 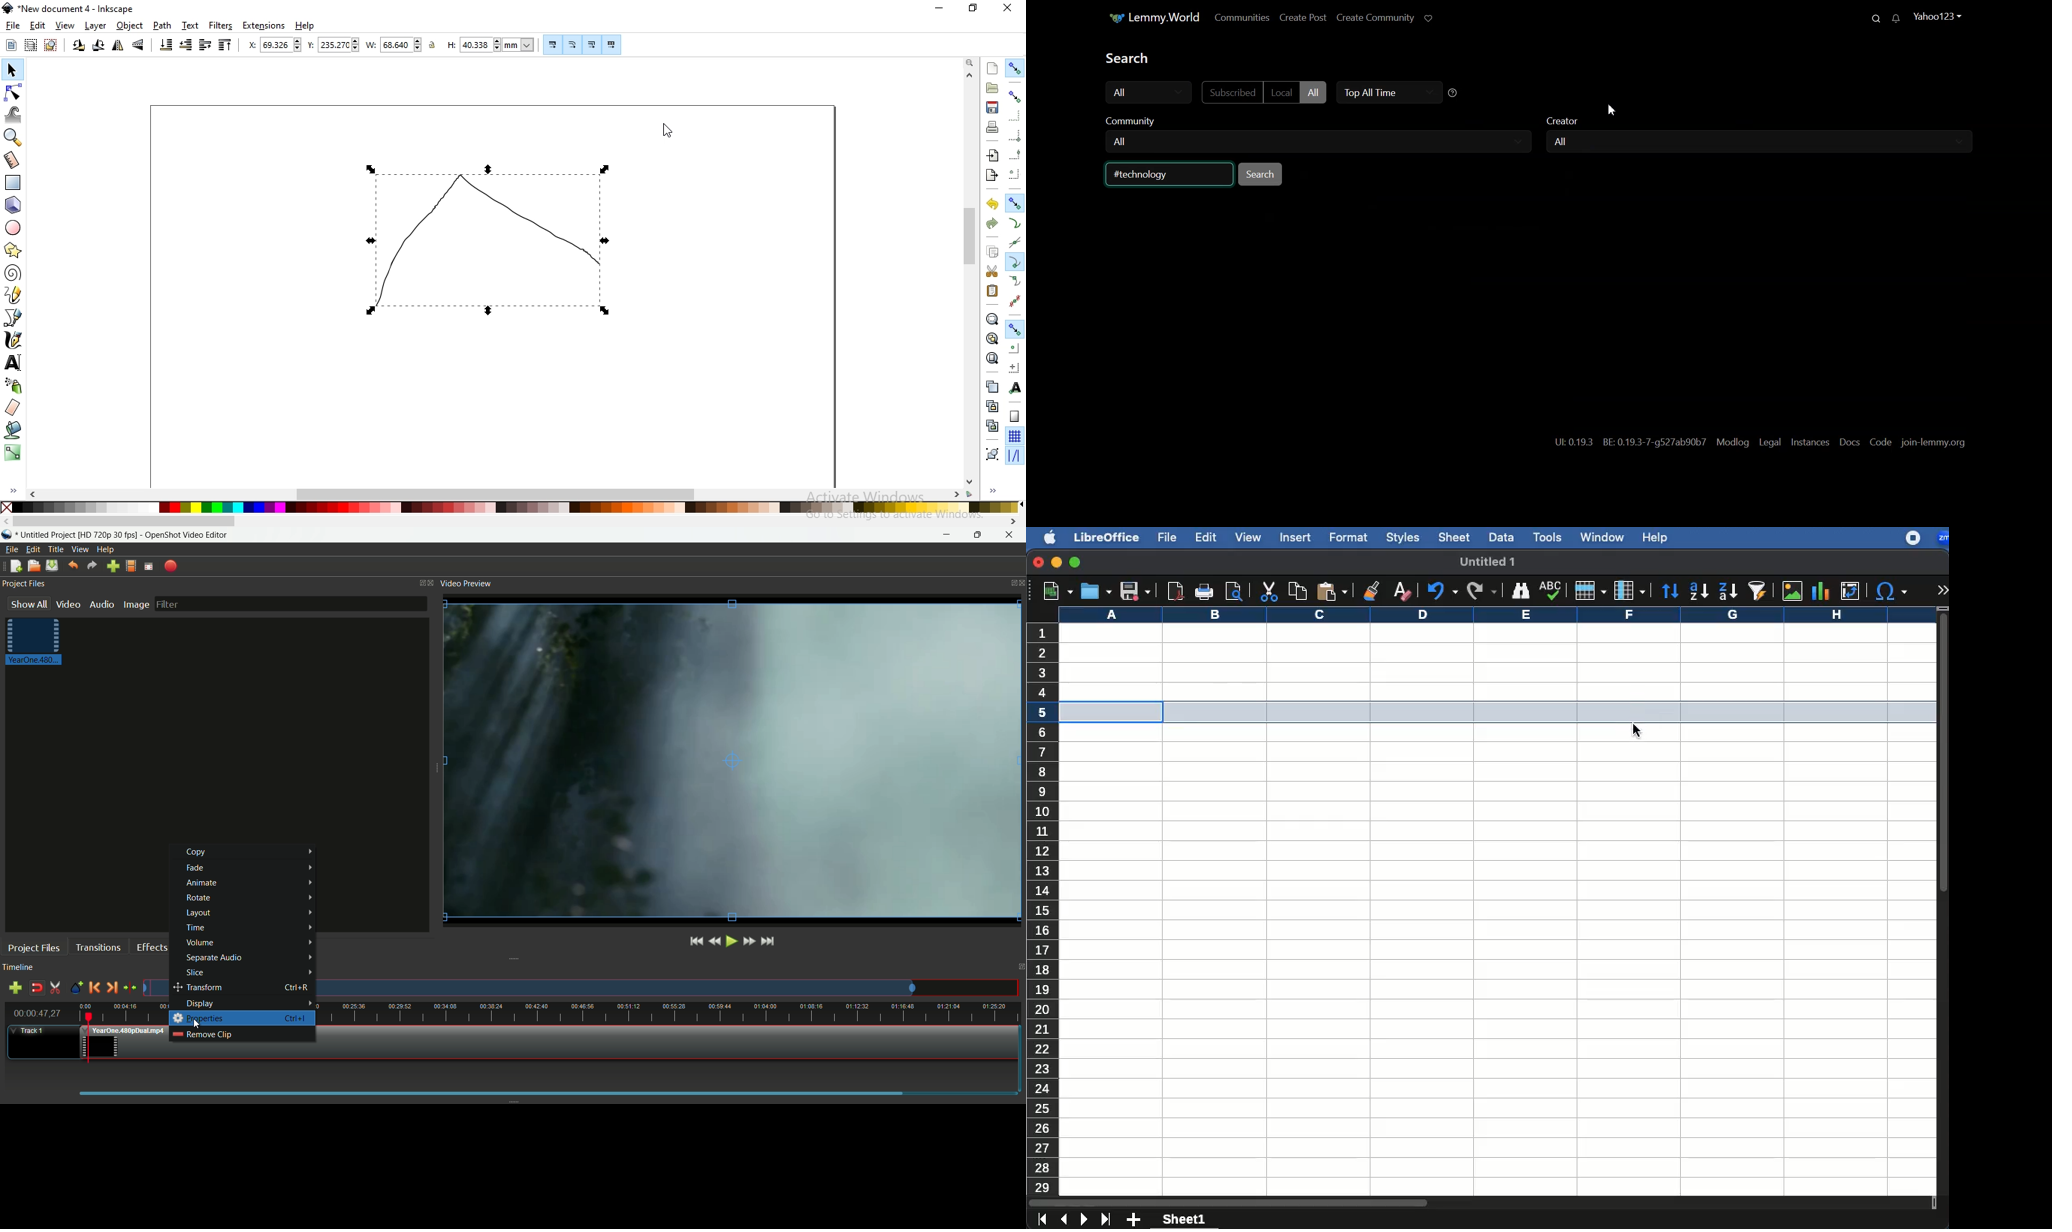 What do you see at coordinates (1349, 538) in the screenshot?
I see `format` at bounding box center [1349, 538].